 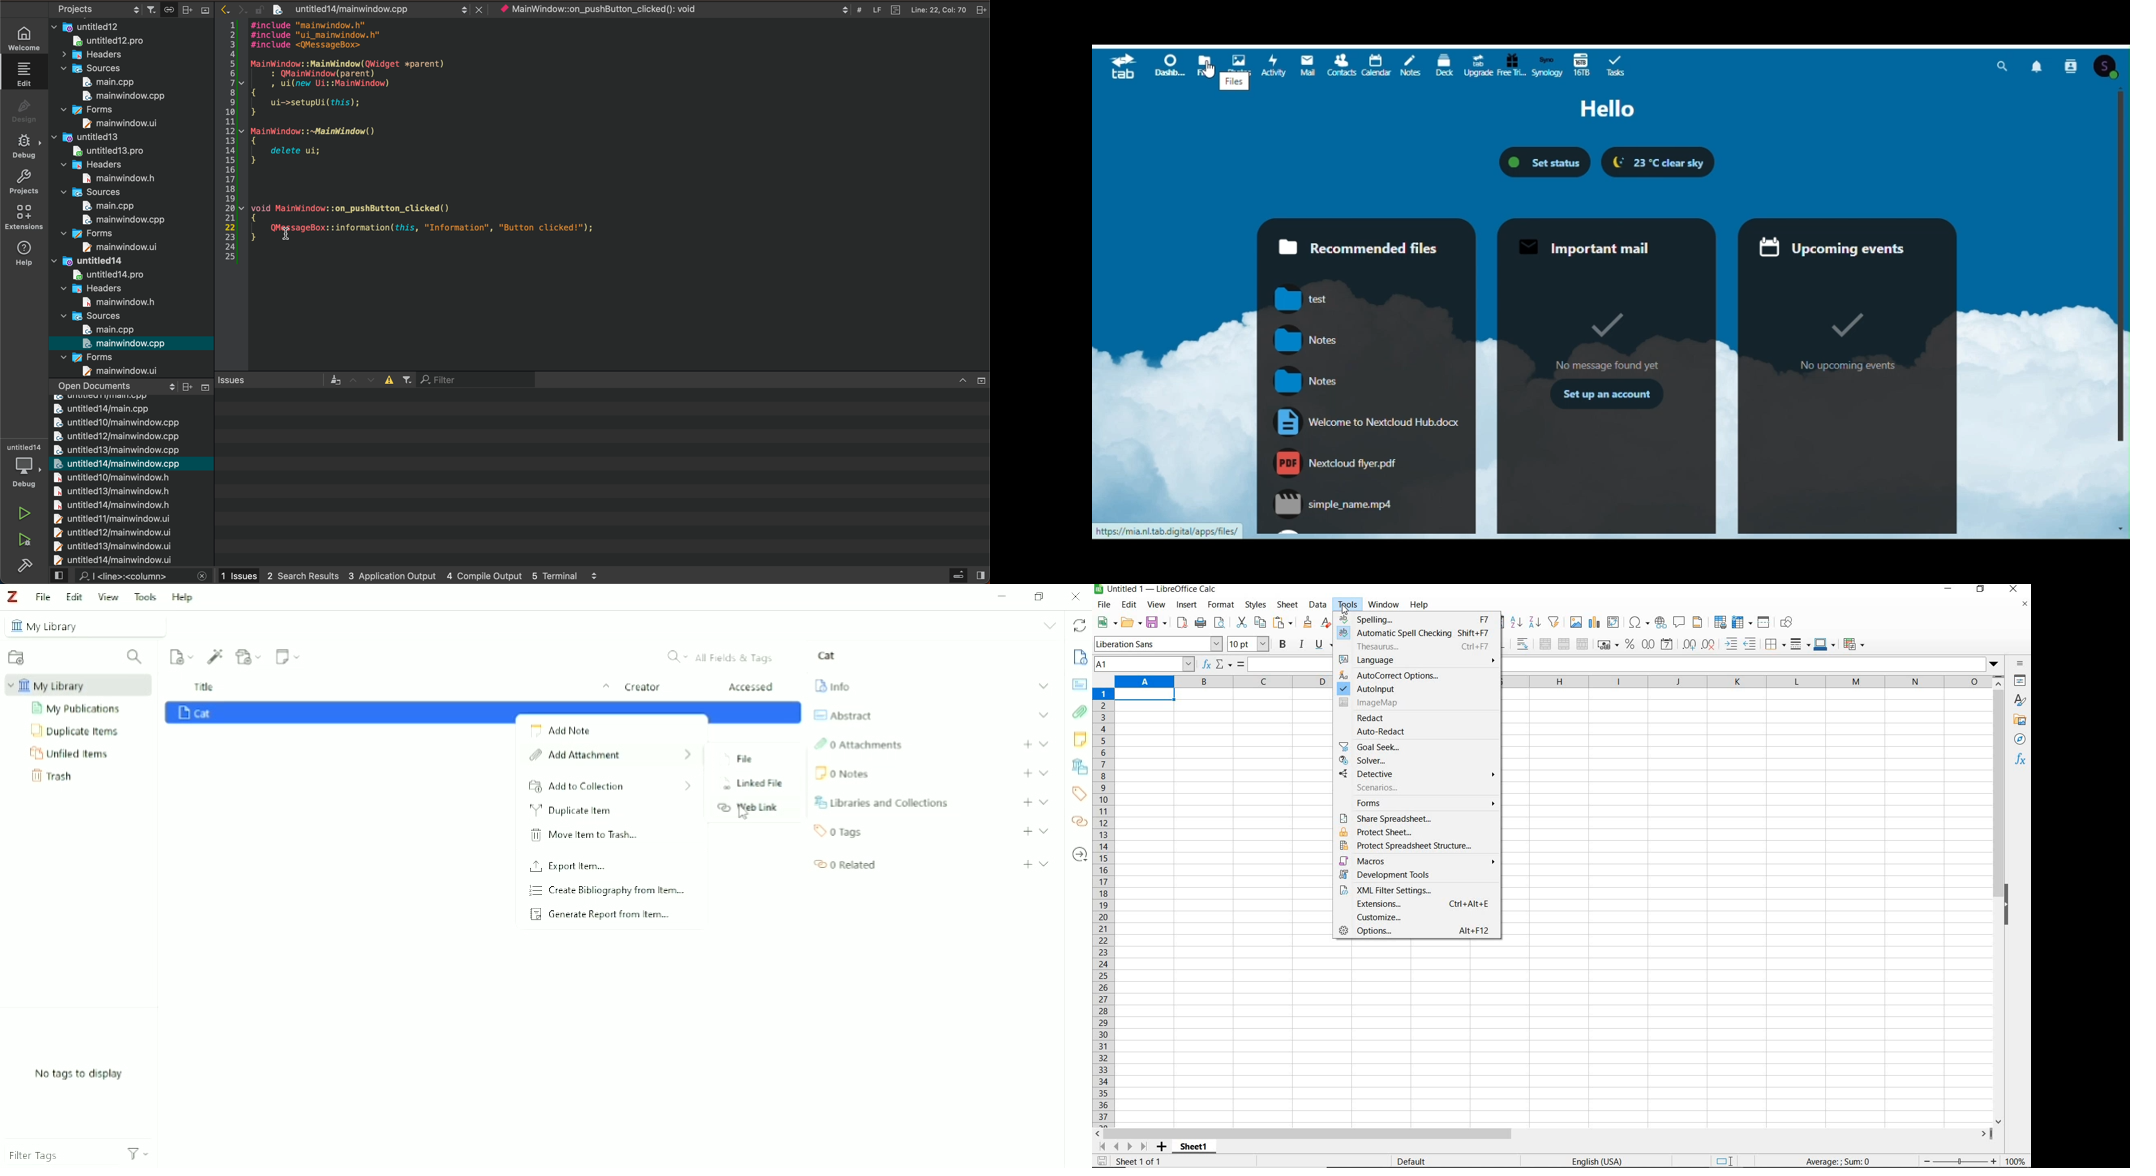 What do you see at coordinates (1104, 623) in the screenshot?
I see `new` at bounding box center [1104, 623].